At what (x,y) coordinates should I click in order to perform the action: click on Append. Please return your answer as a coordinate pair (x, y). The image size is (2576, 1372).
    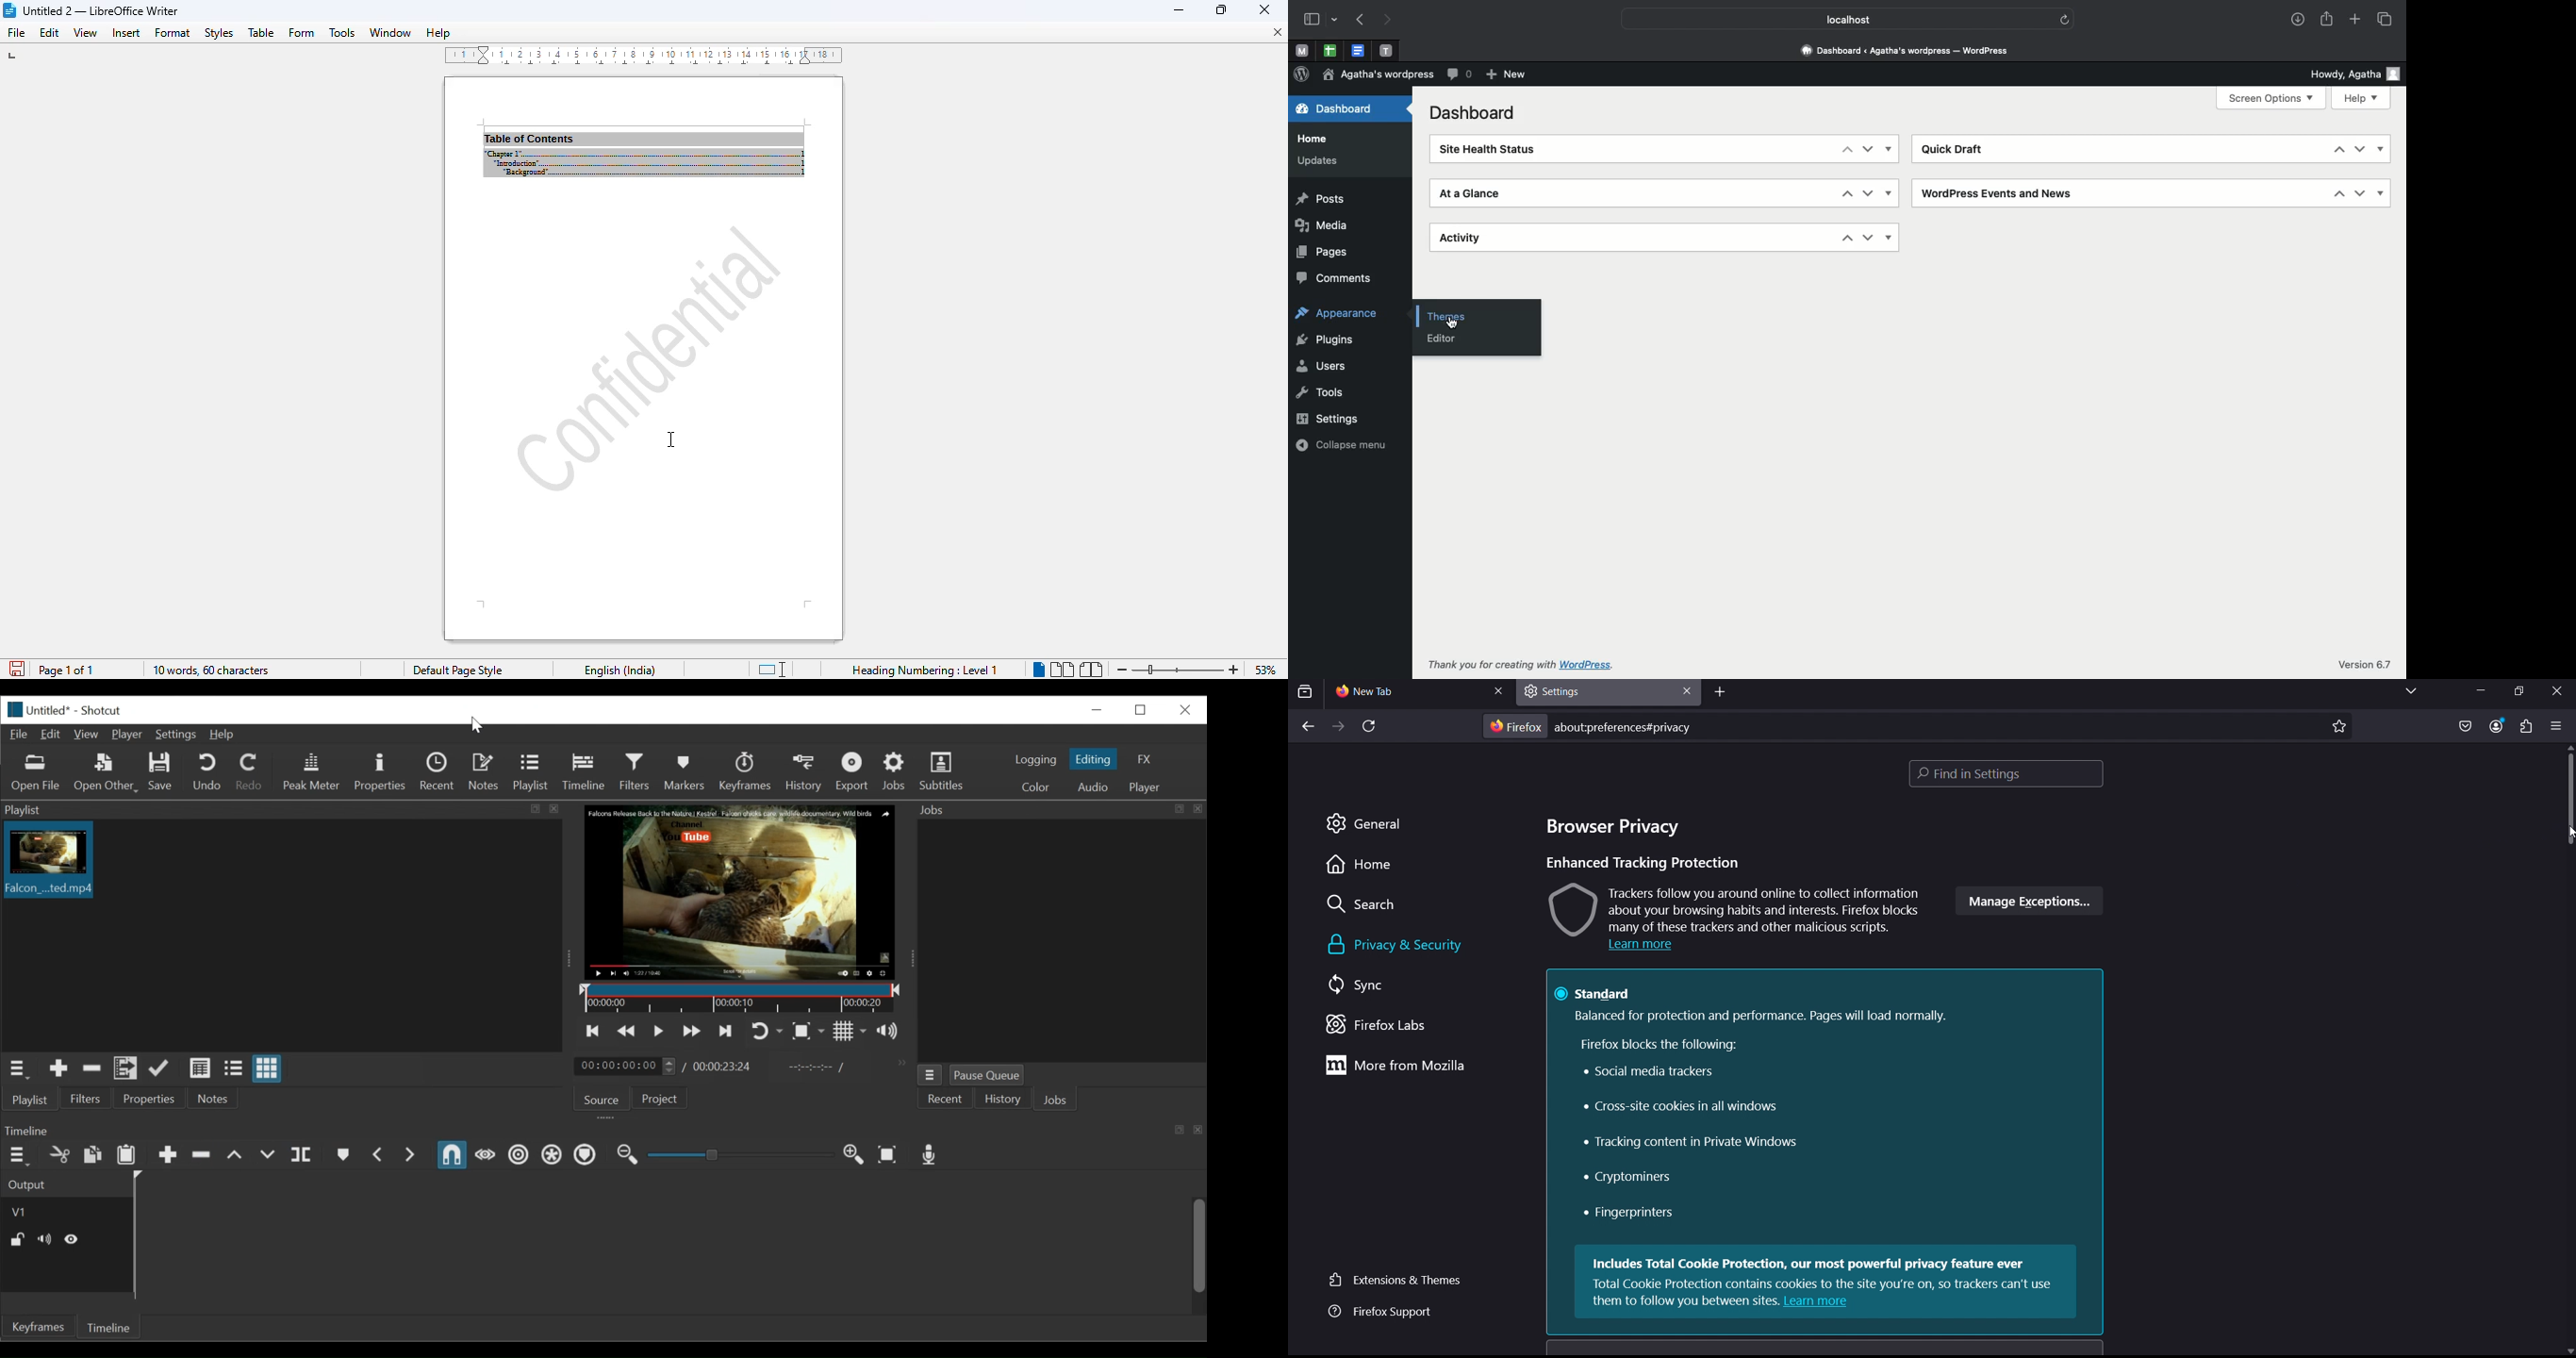
    Looking at the image, I should click on (167, 1156).